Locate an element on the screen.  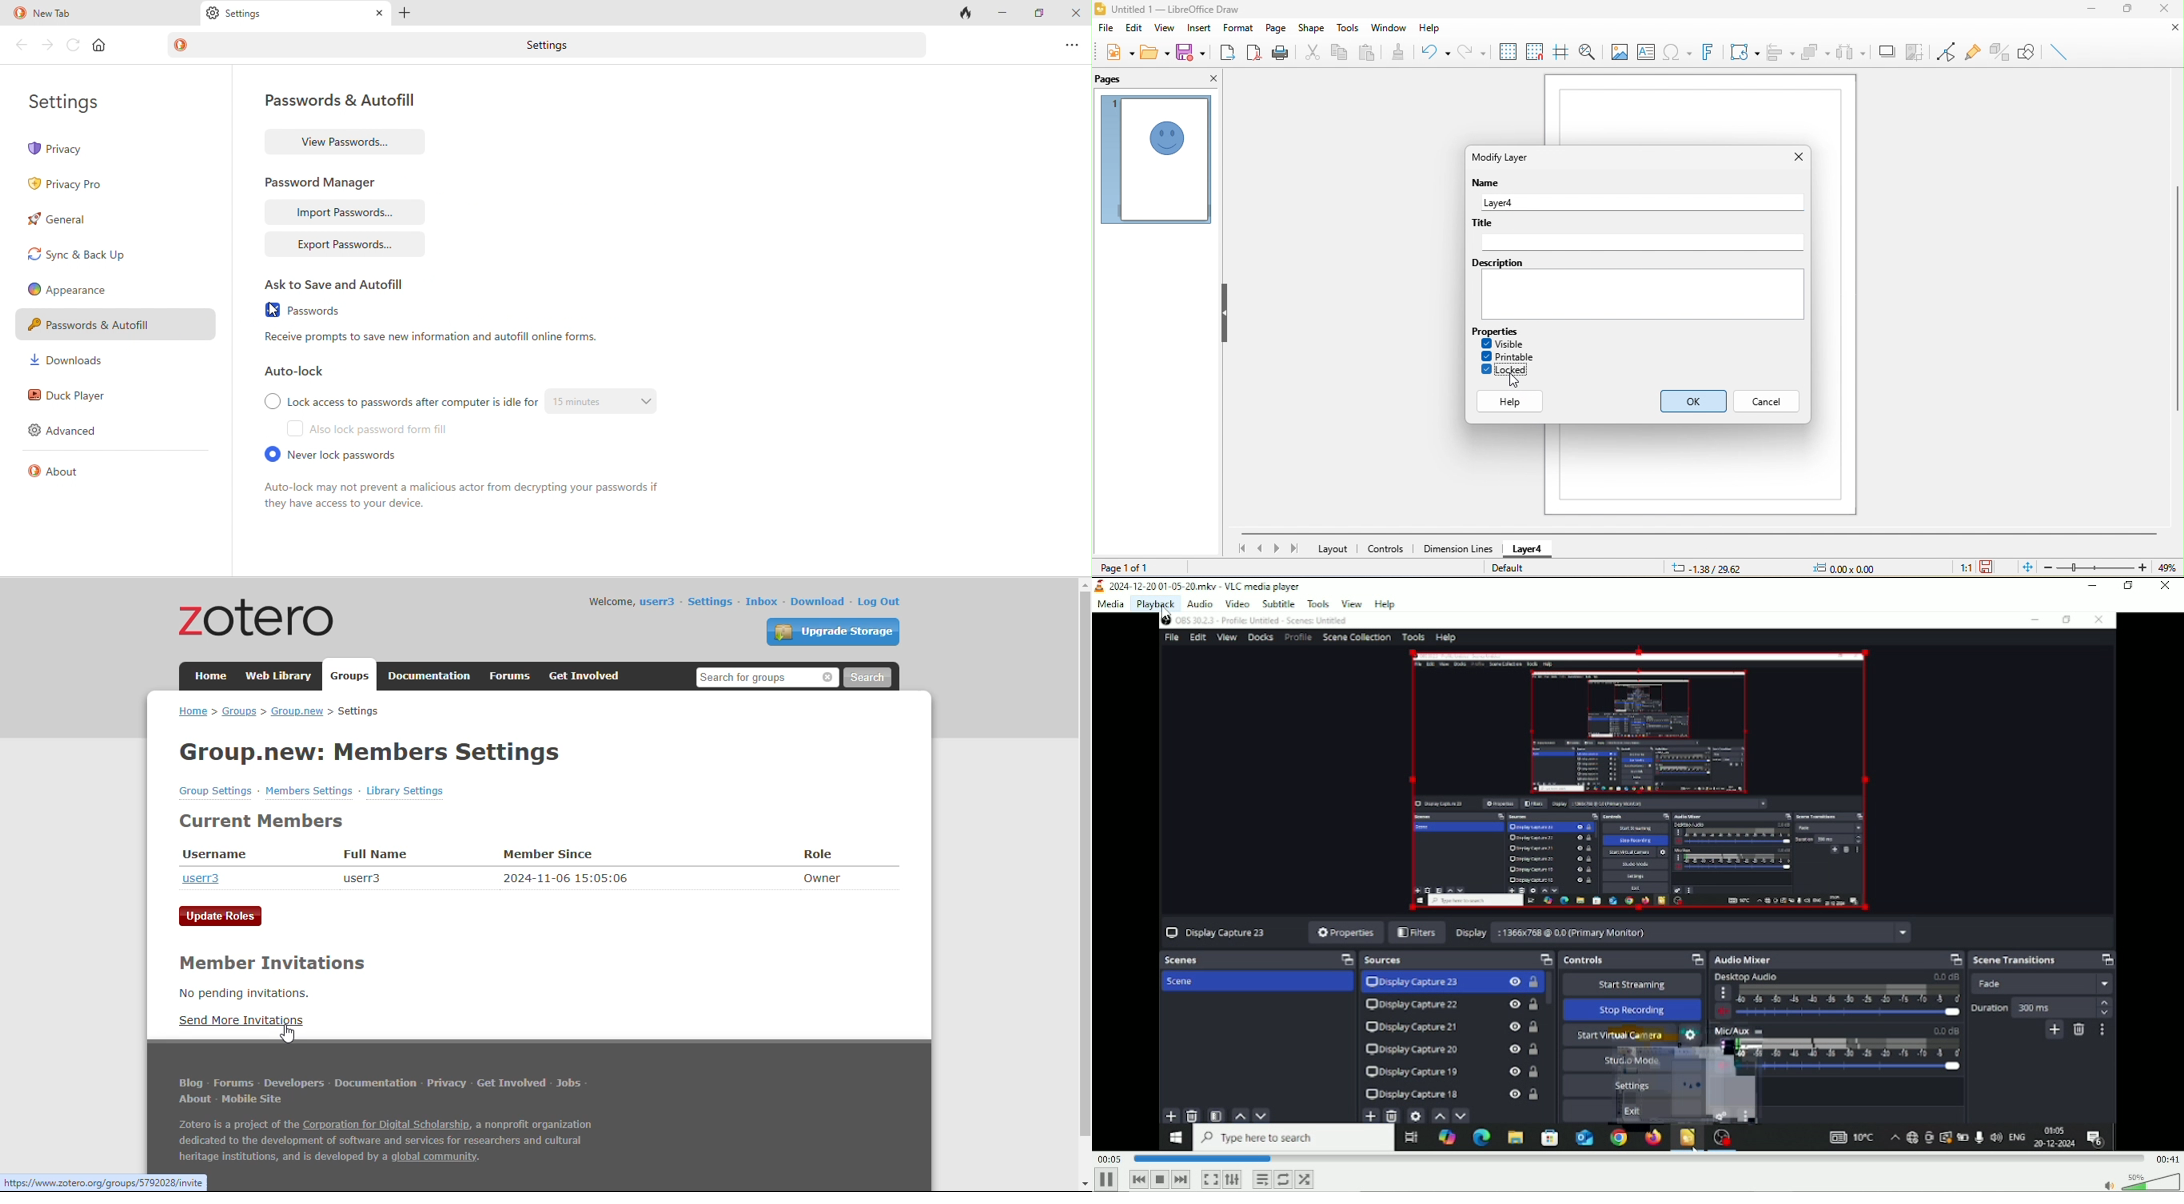
blog is located at coordinates (190, 1084).